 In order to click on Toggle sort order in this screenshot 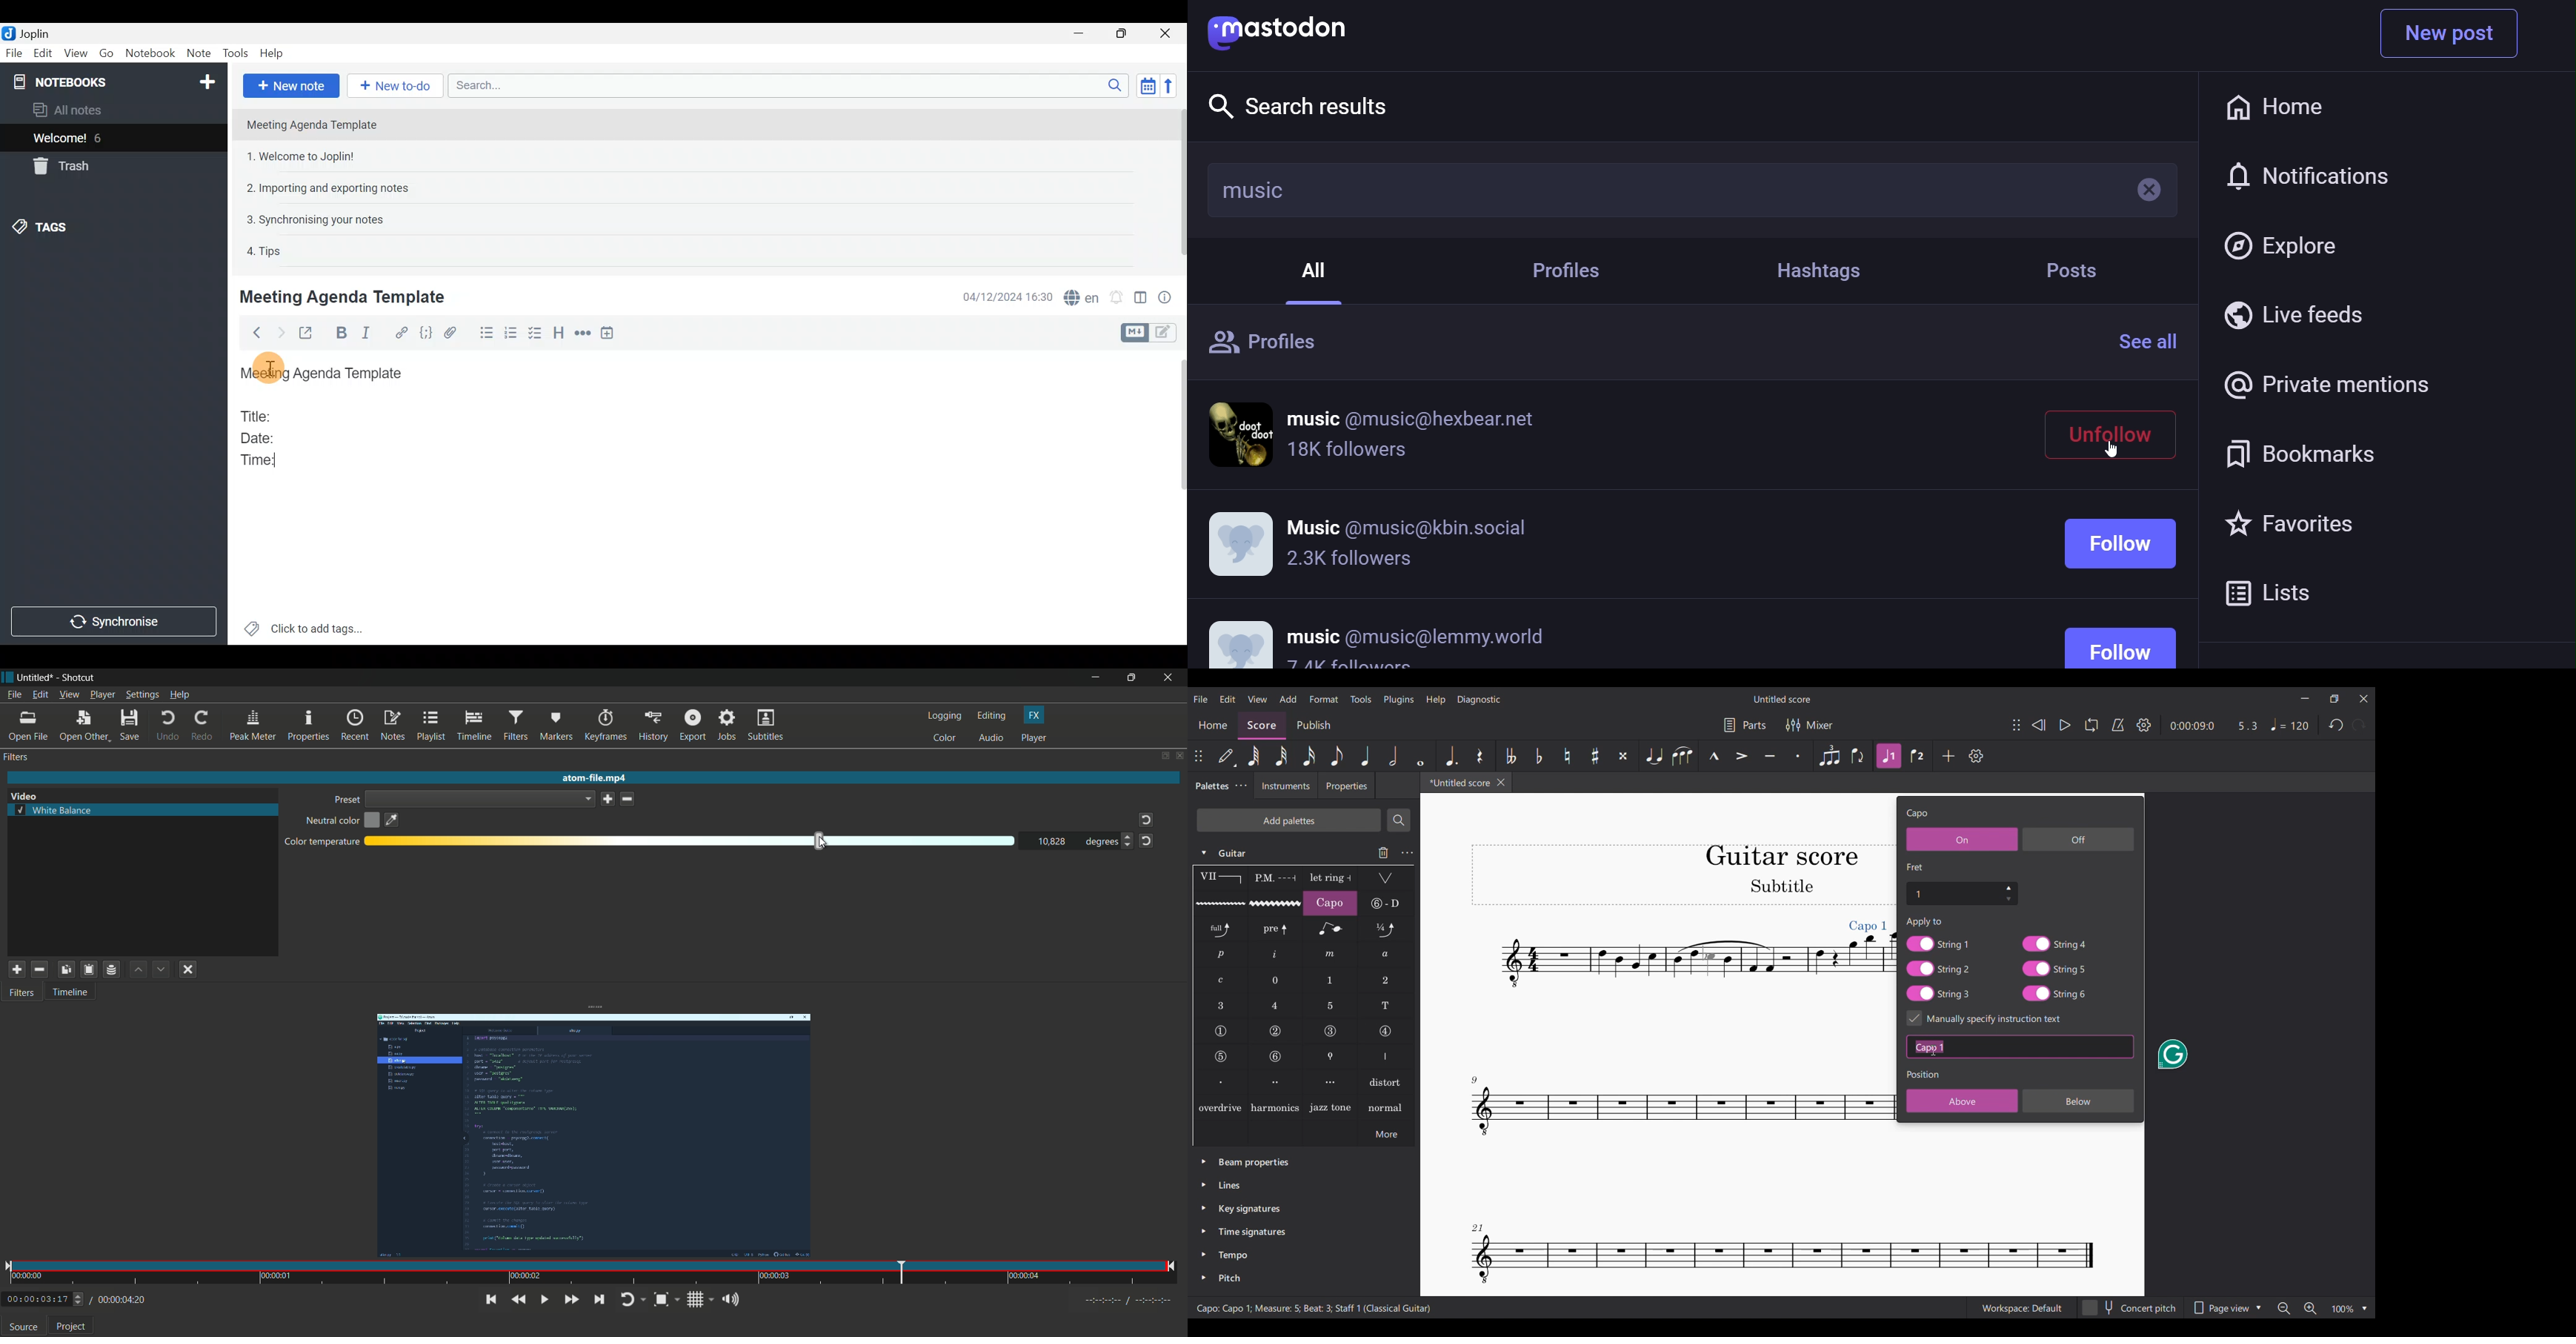, I will do `click(1146, 84)`.